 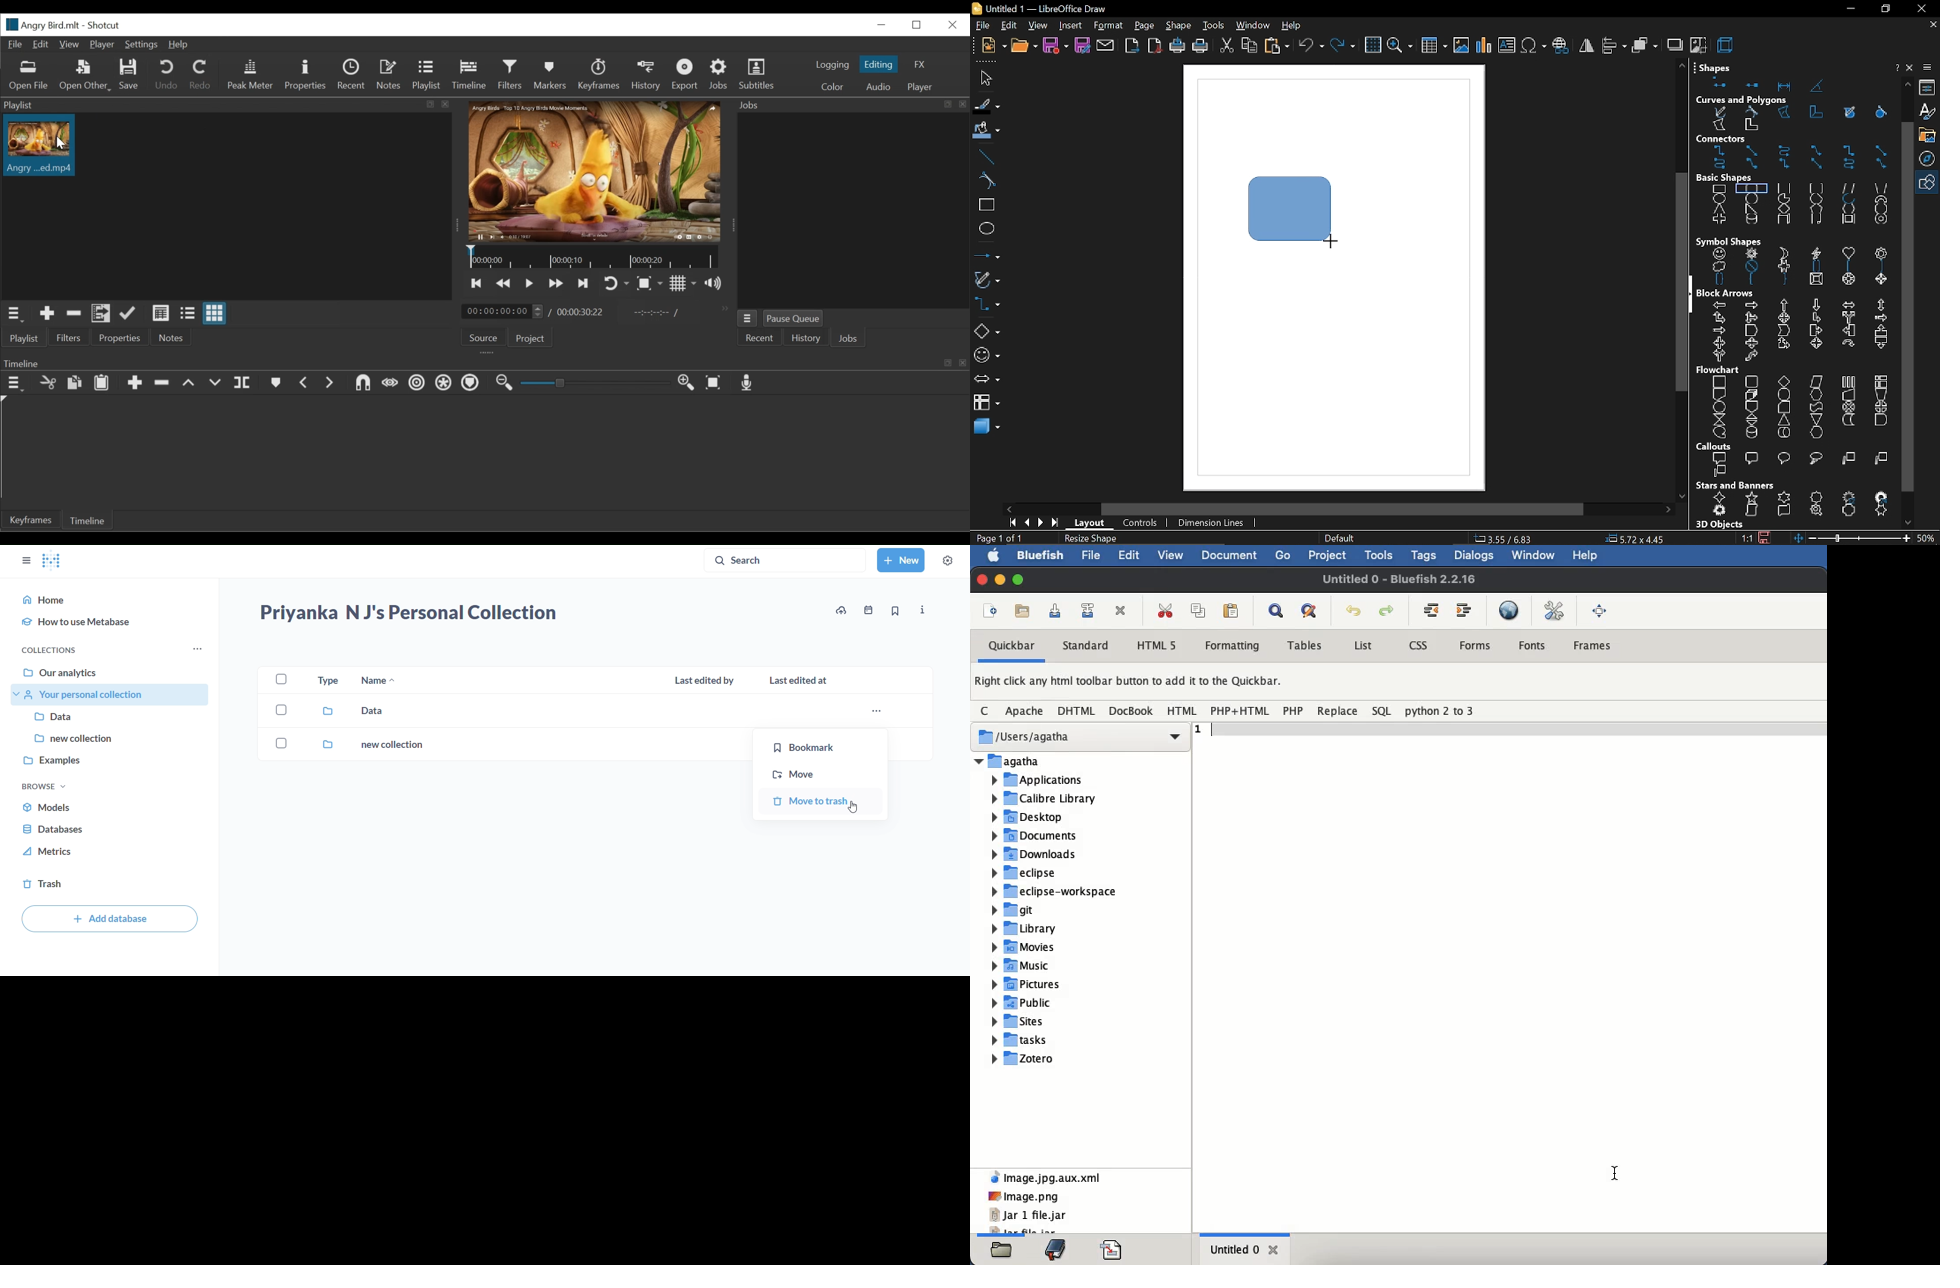 What do you see at coordinates (166, 75) in the screenshot?
I see `Undo` at bounding box center [166, 75].